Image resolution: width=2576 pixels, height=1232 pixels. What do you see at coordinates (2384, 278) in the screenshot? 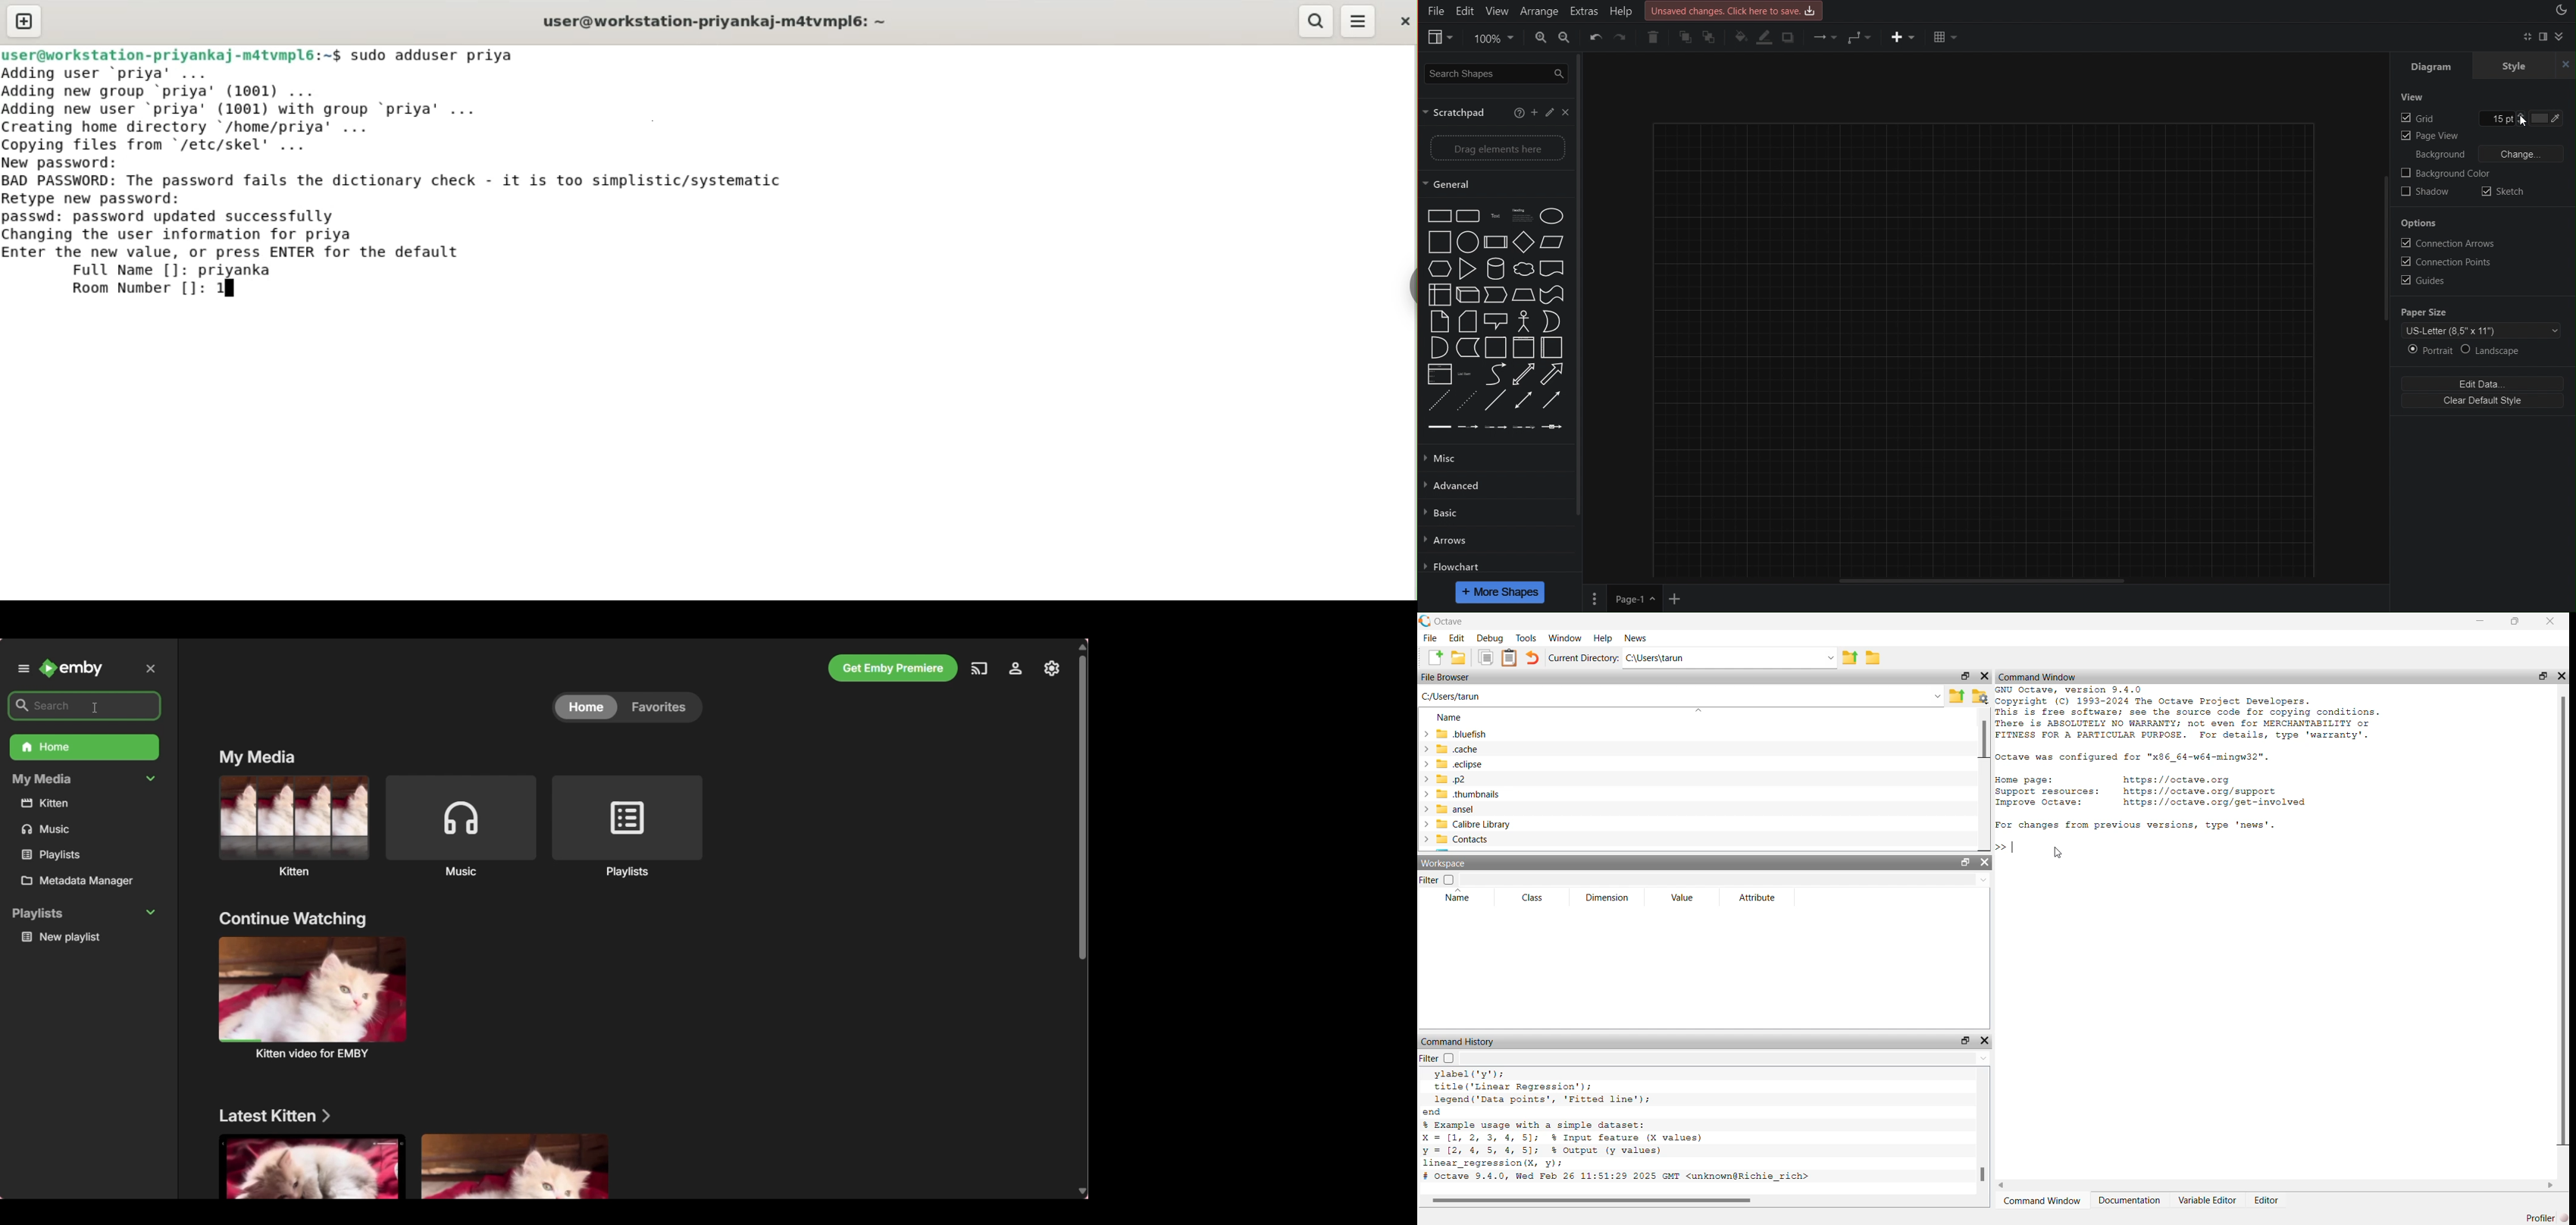
I see `Scrollbar` at bounding box center [2384, 278].